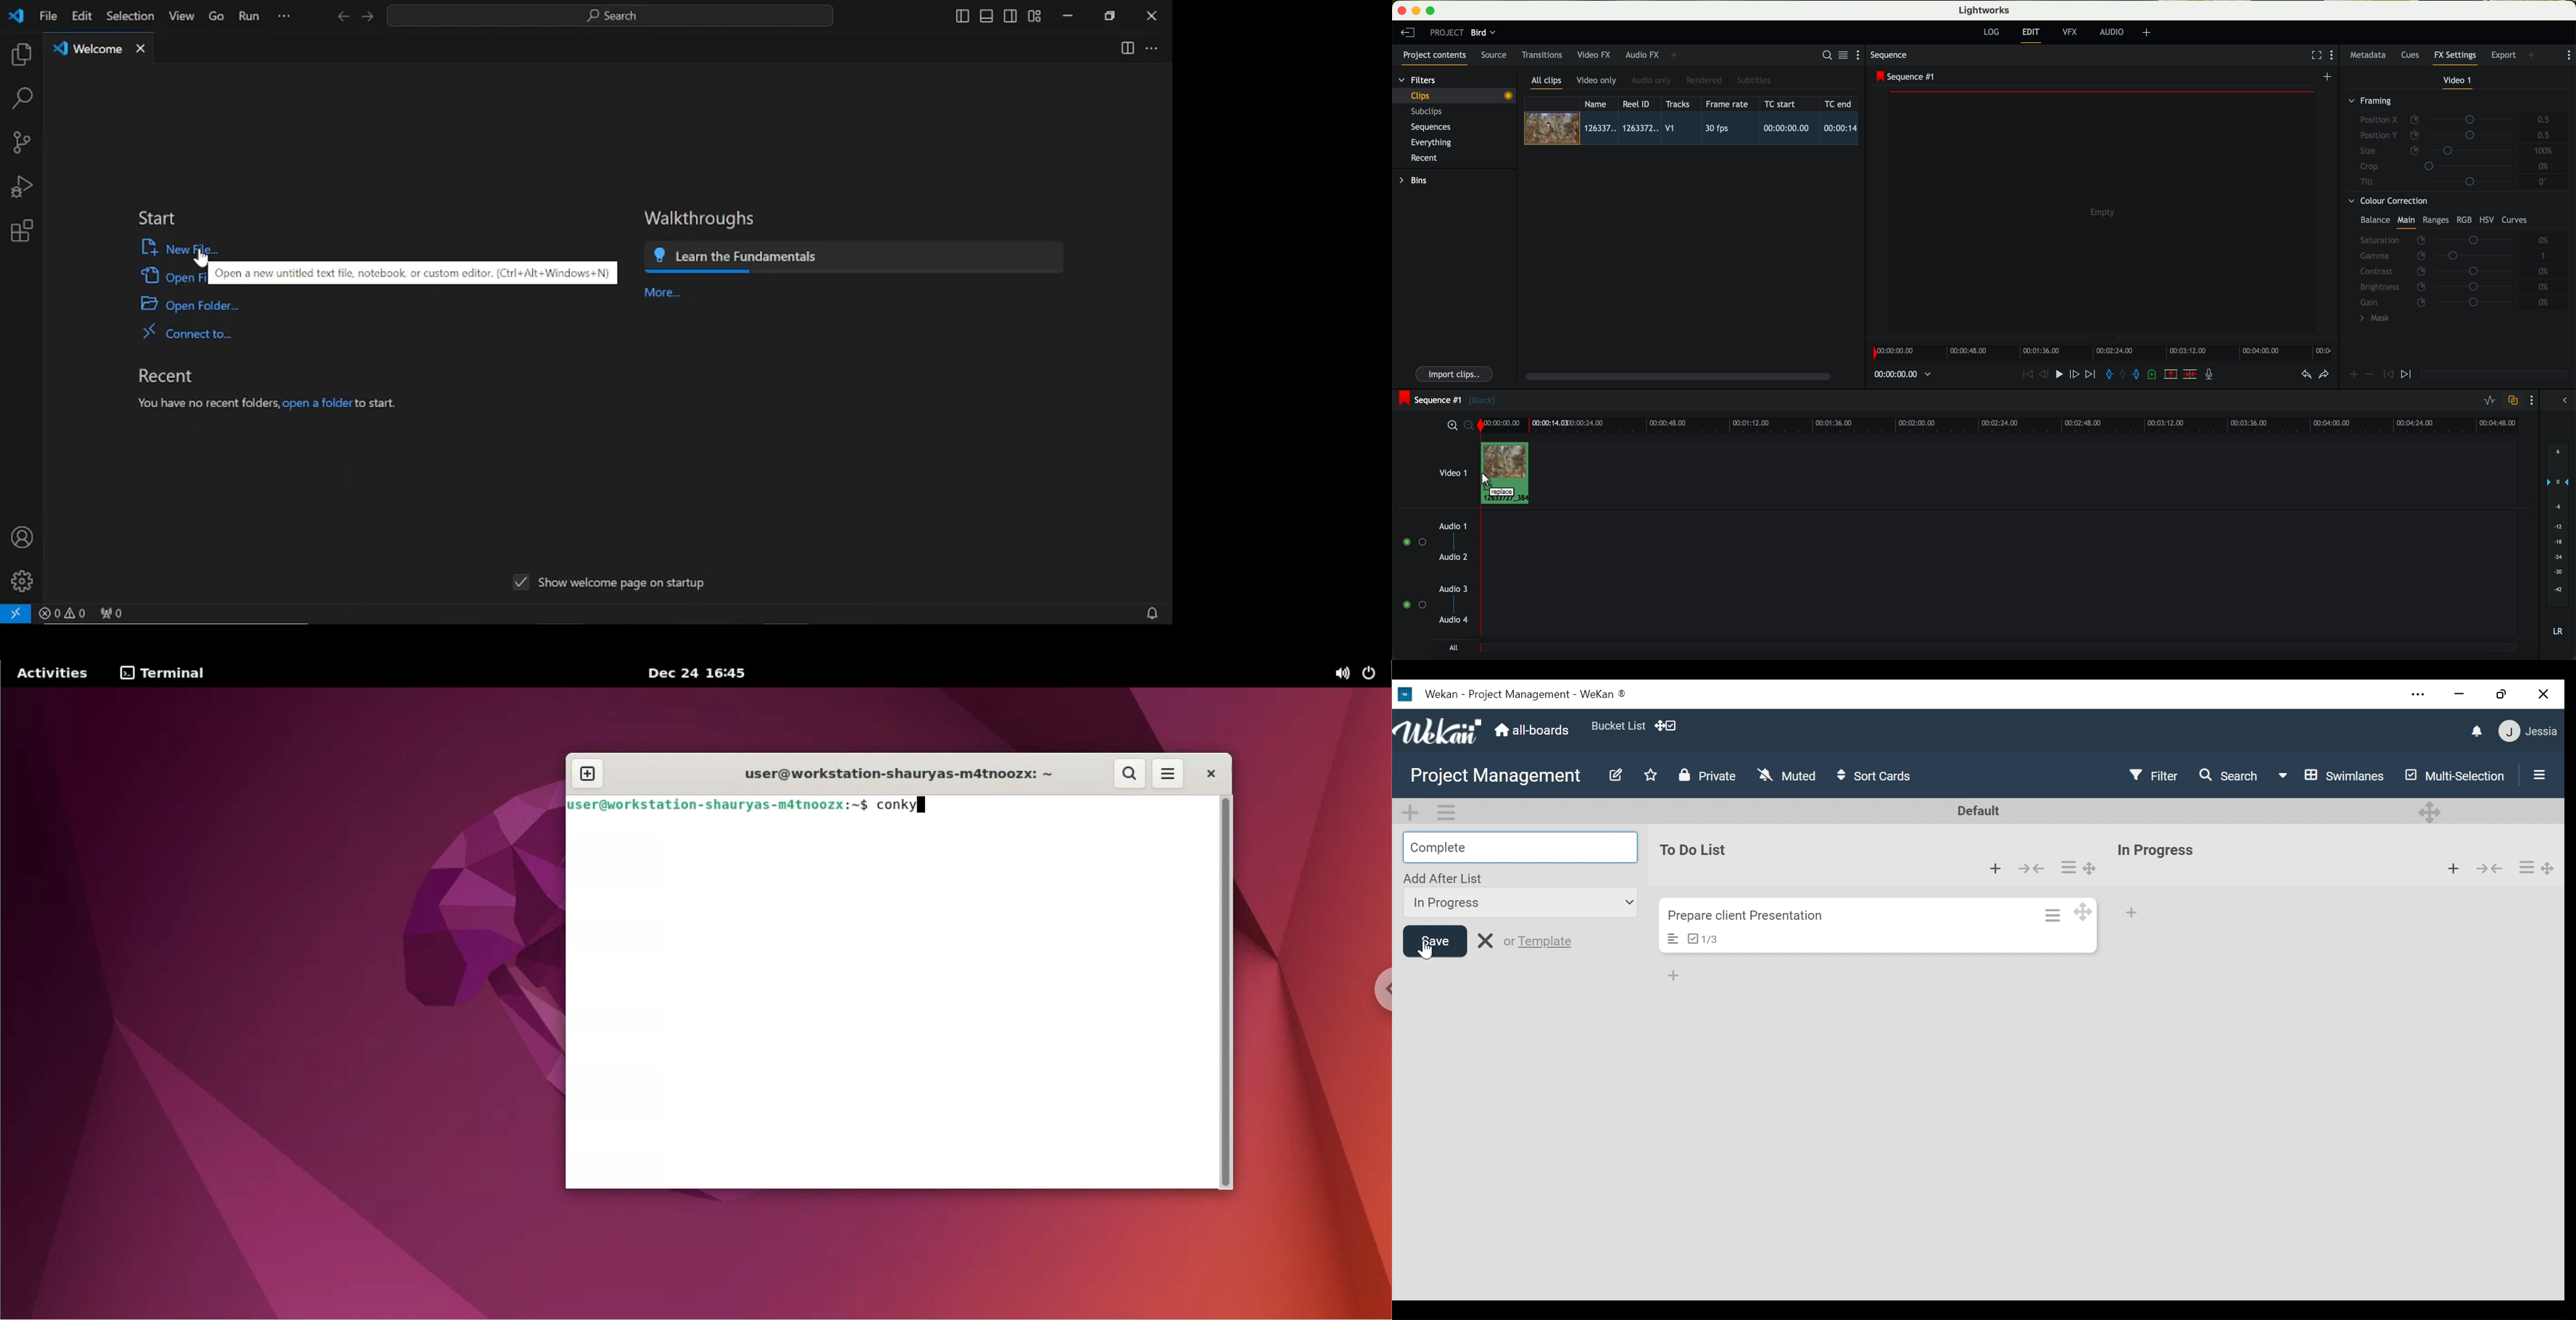  Describe the element at coordinates (2406, 221) in the screenshot. I see `main` at that location.